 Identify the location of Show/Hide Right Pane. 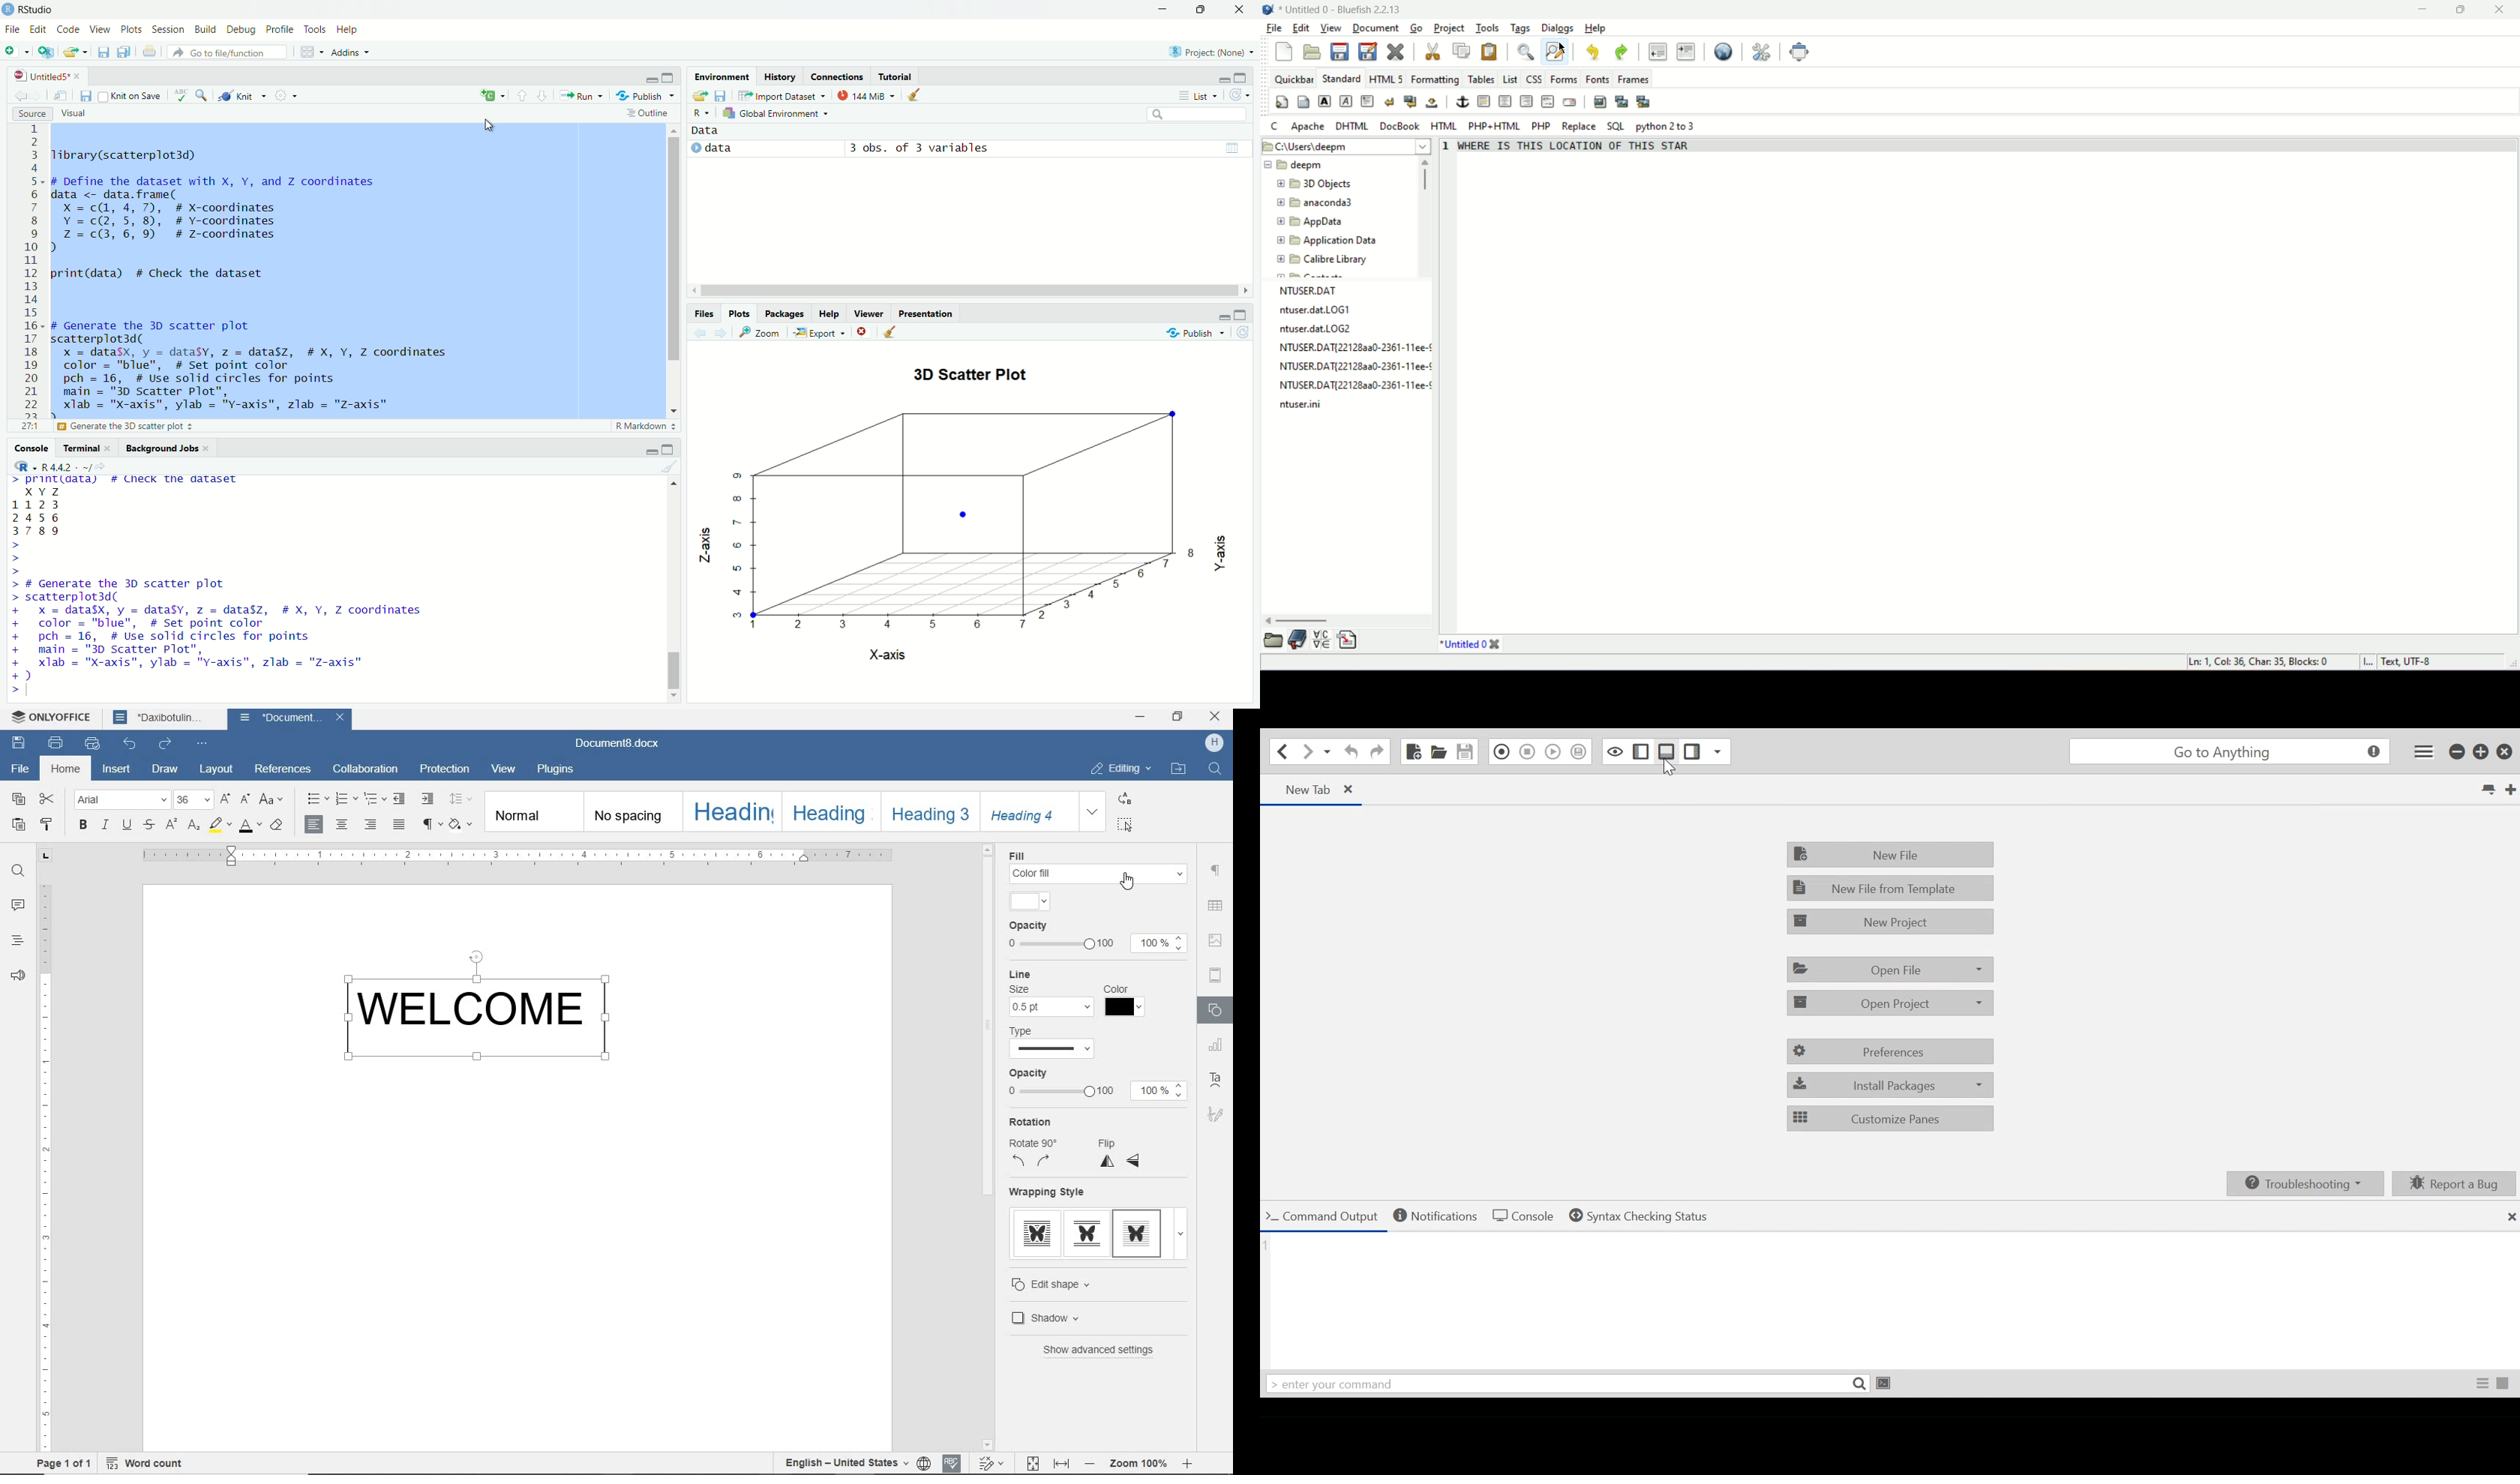
(1691, 752).